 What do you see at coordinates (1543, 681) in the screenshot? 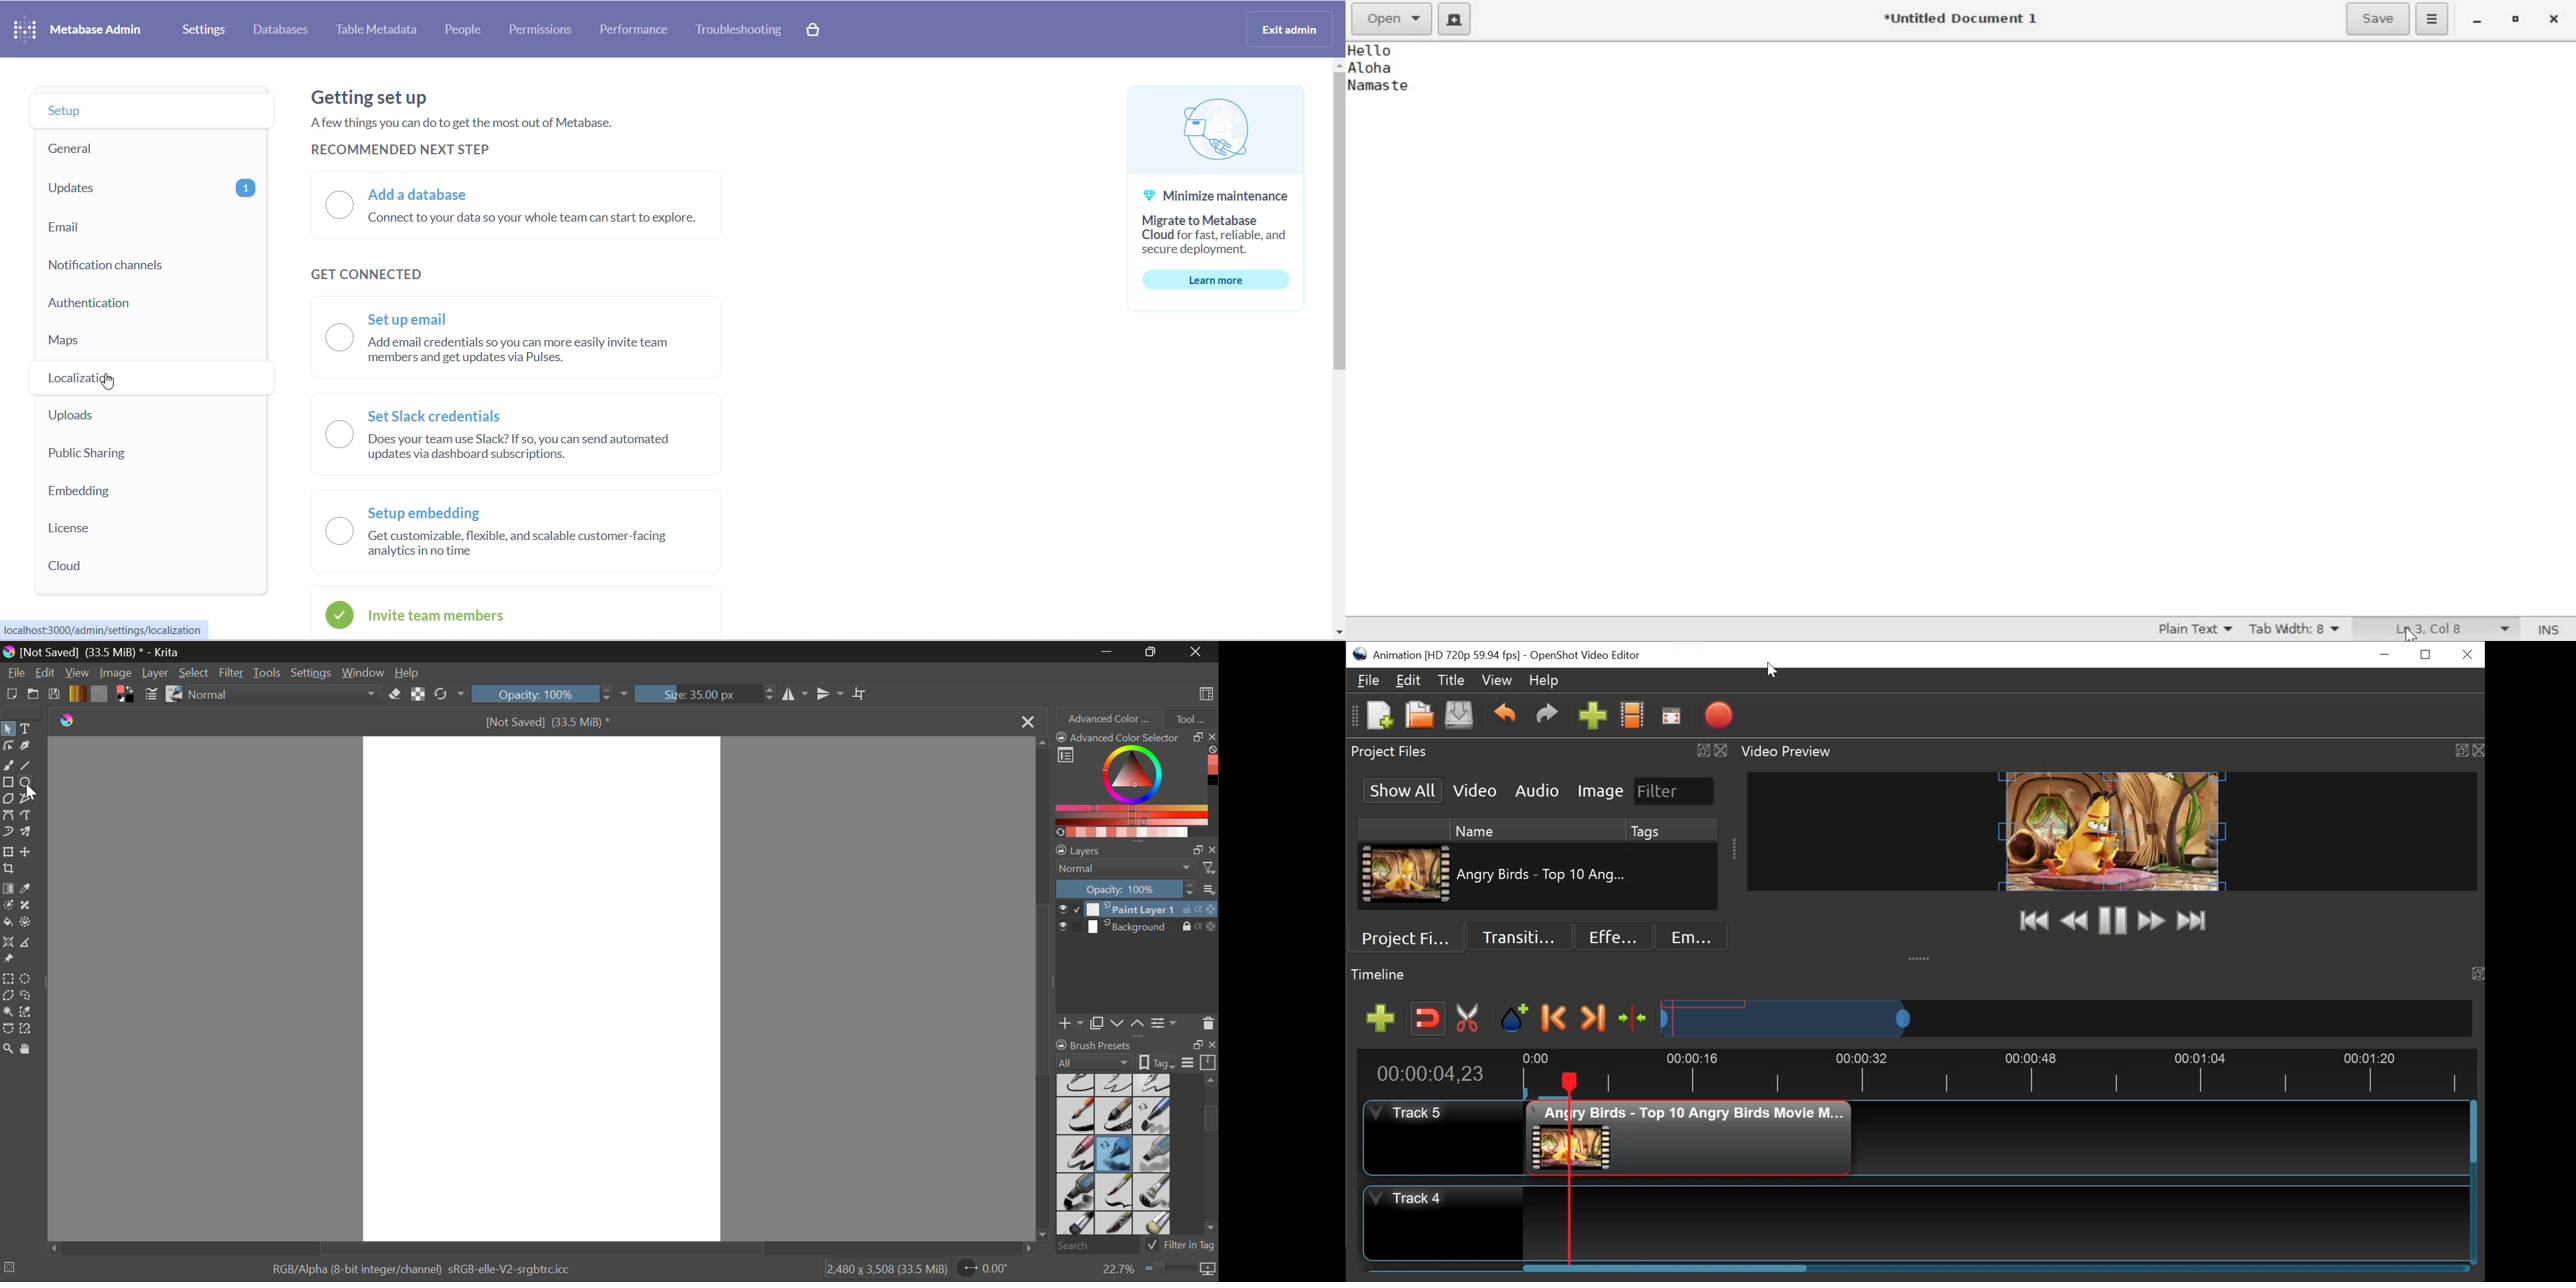
I see `Help` at bounding box center [1543, 681].